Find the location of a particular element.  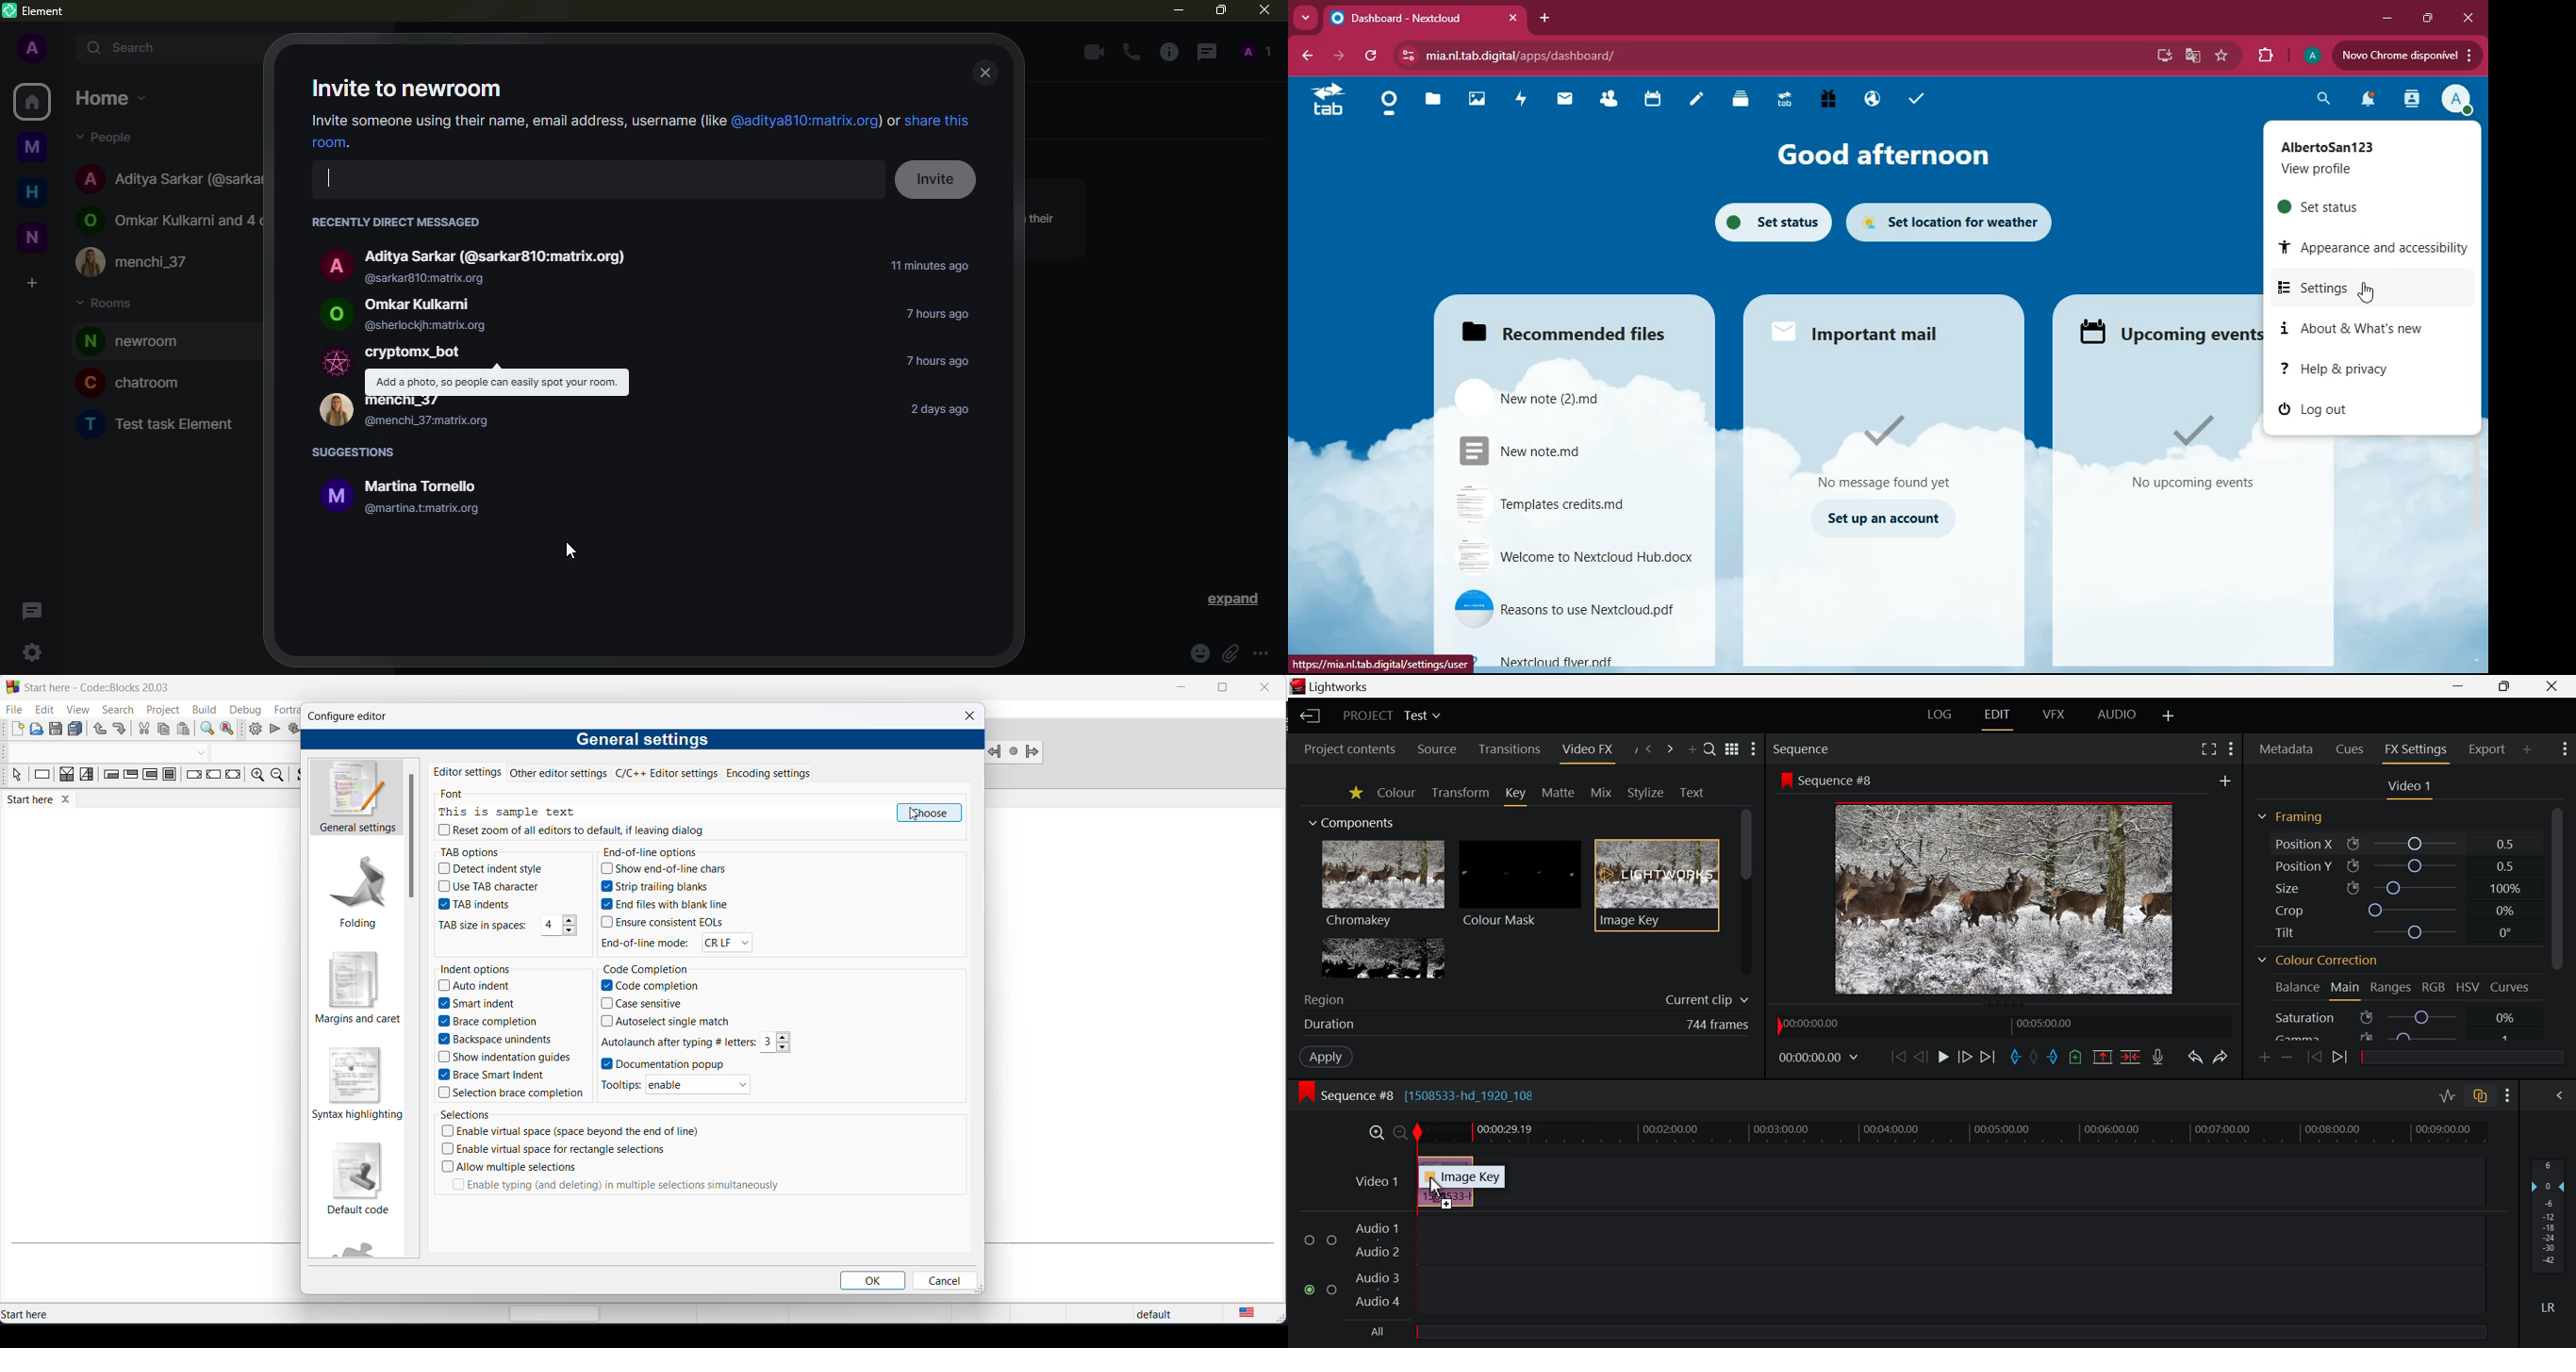

Delete/Cut is located at coordinates (2129, 1057).